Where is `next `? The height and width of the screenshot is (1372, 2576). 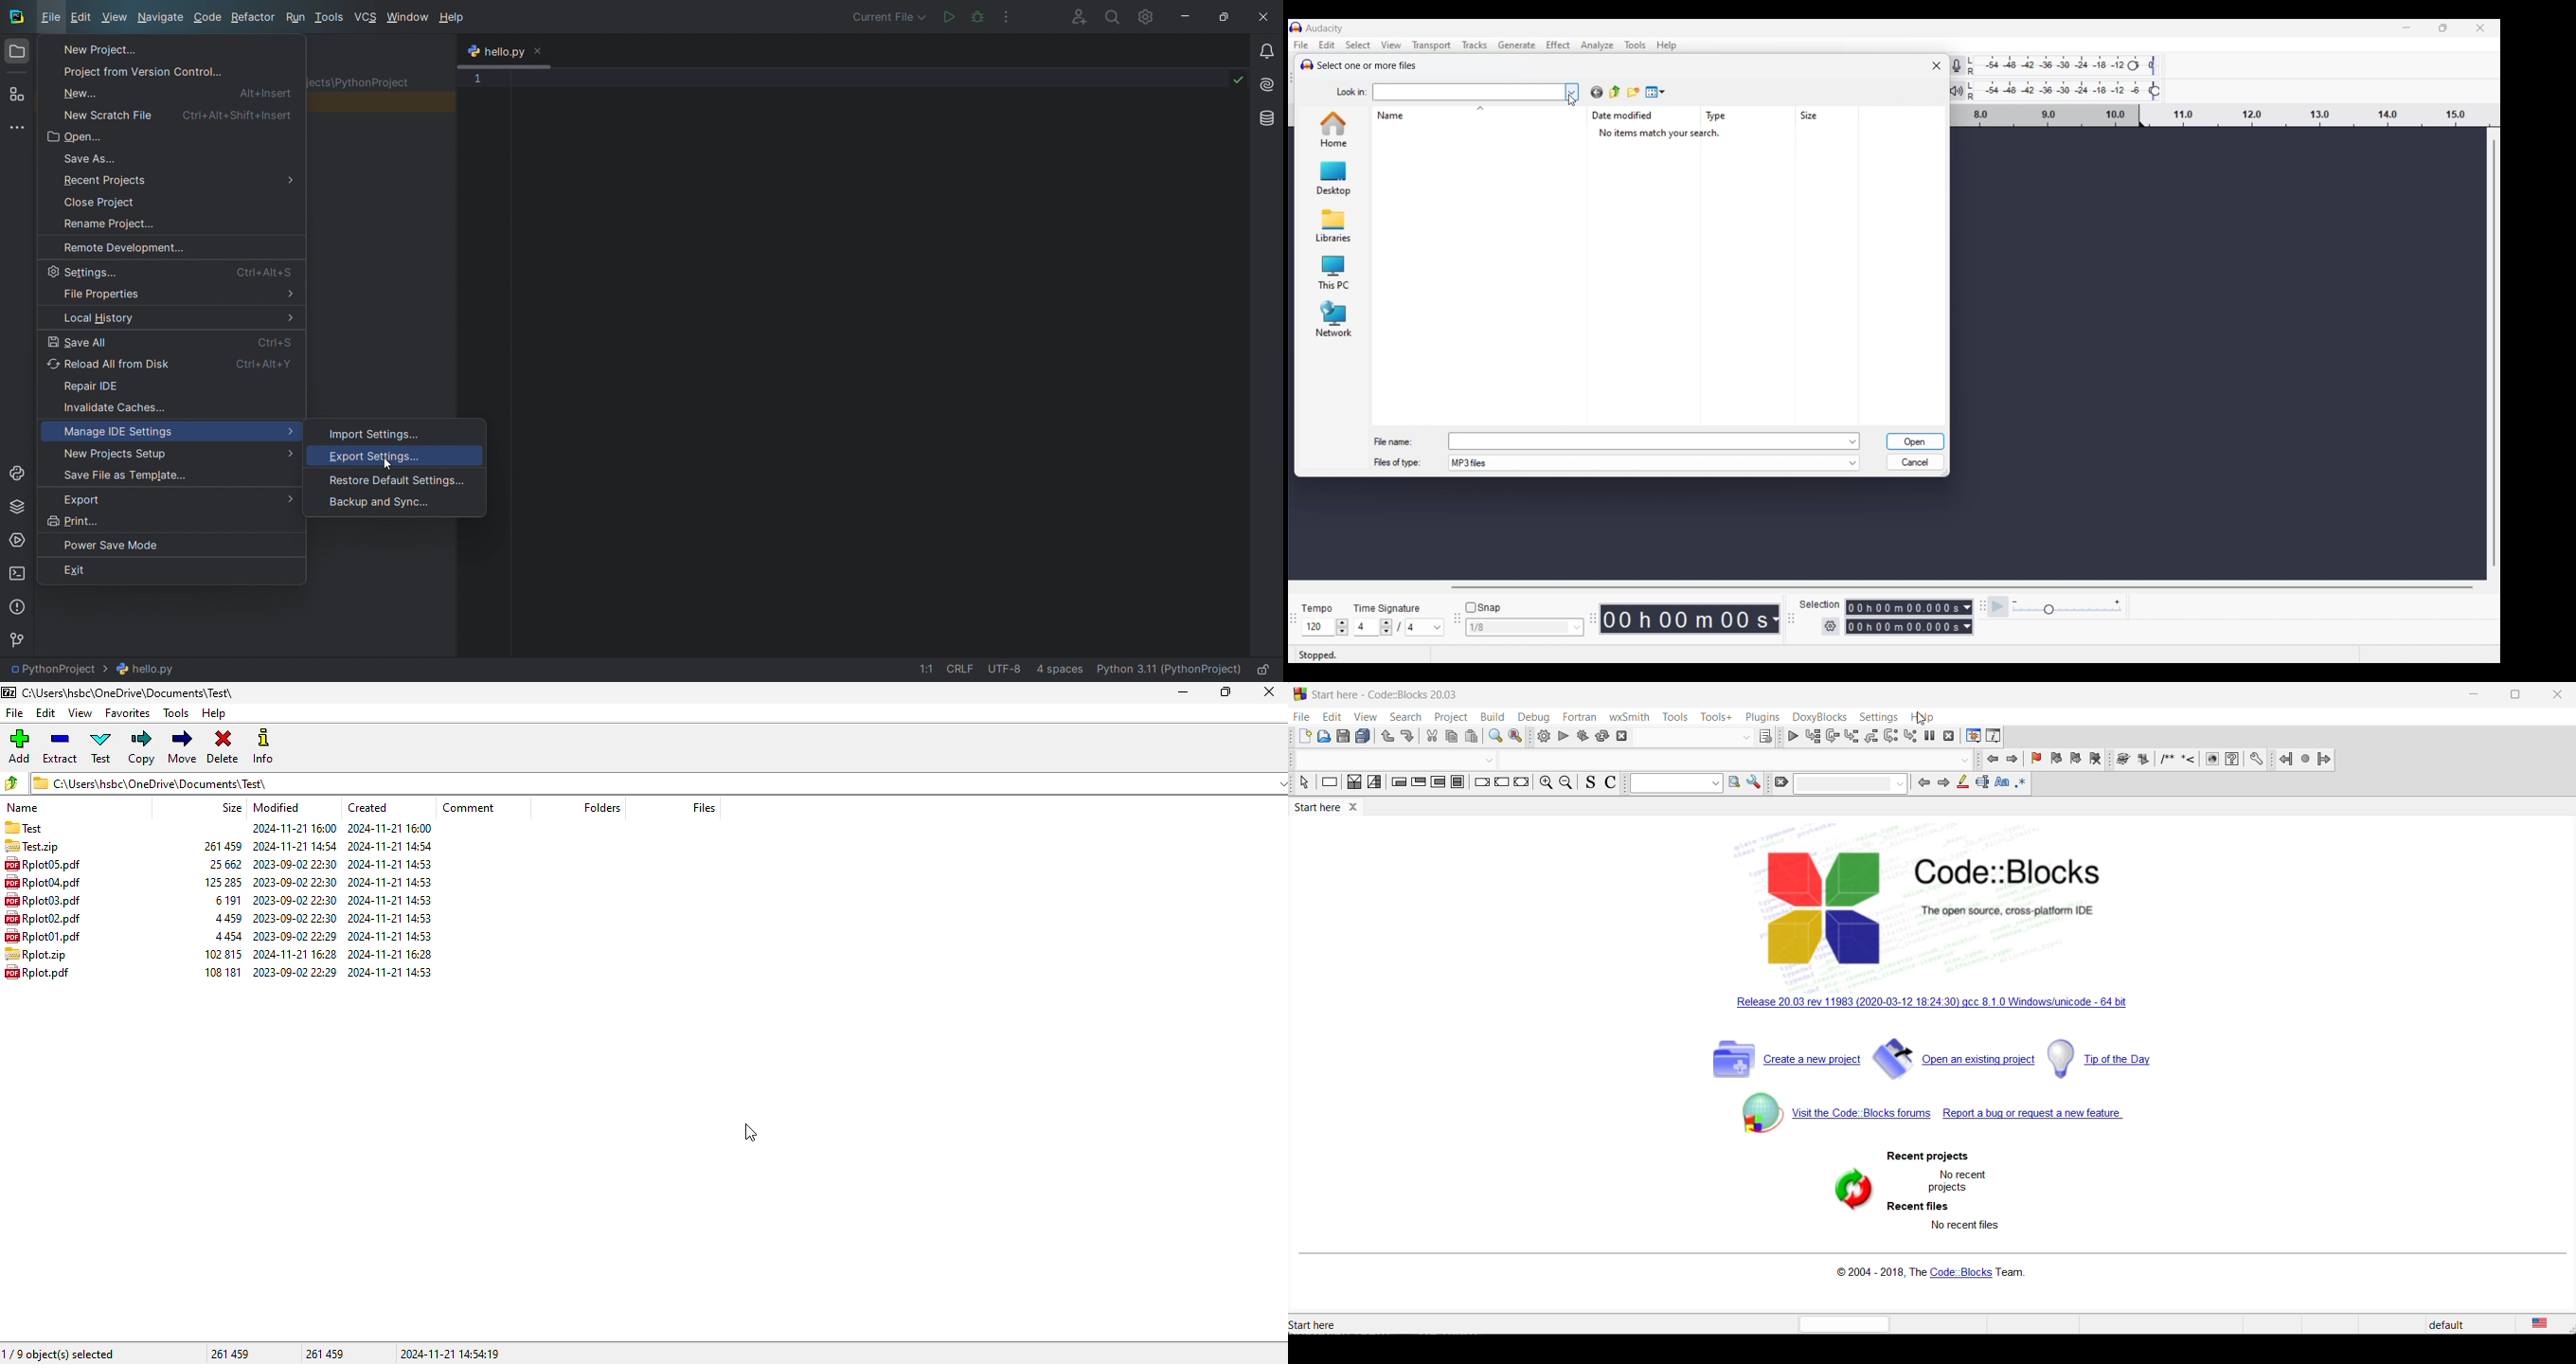
next  is located at coordinates (2012, 760).